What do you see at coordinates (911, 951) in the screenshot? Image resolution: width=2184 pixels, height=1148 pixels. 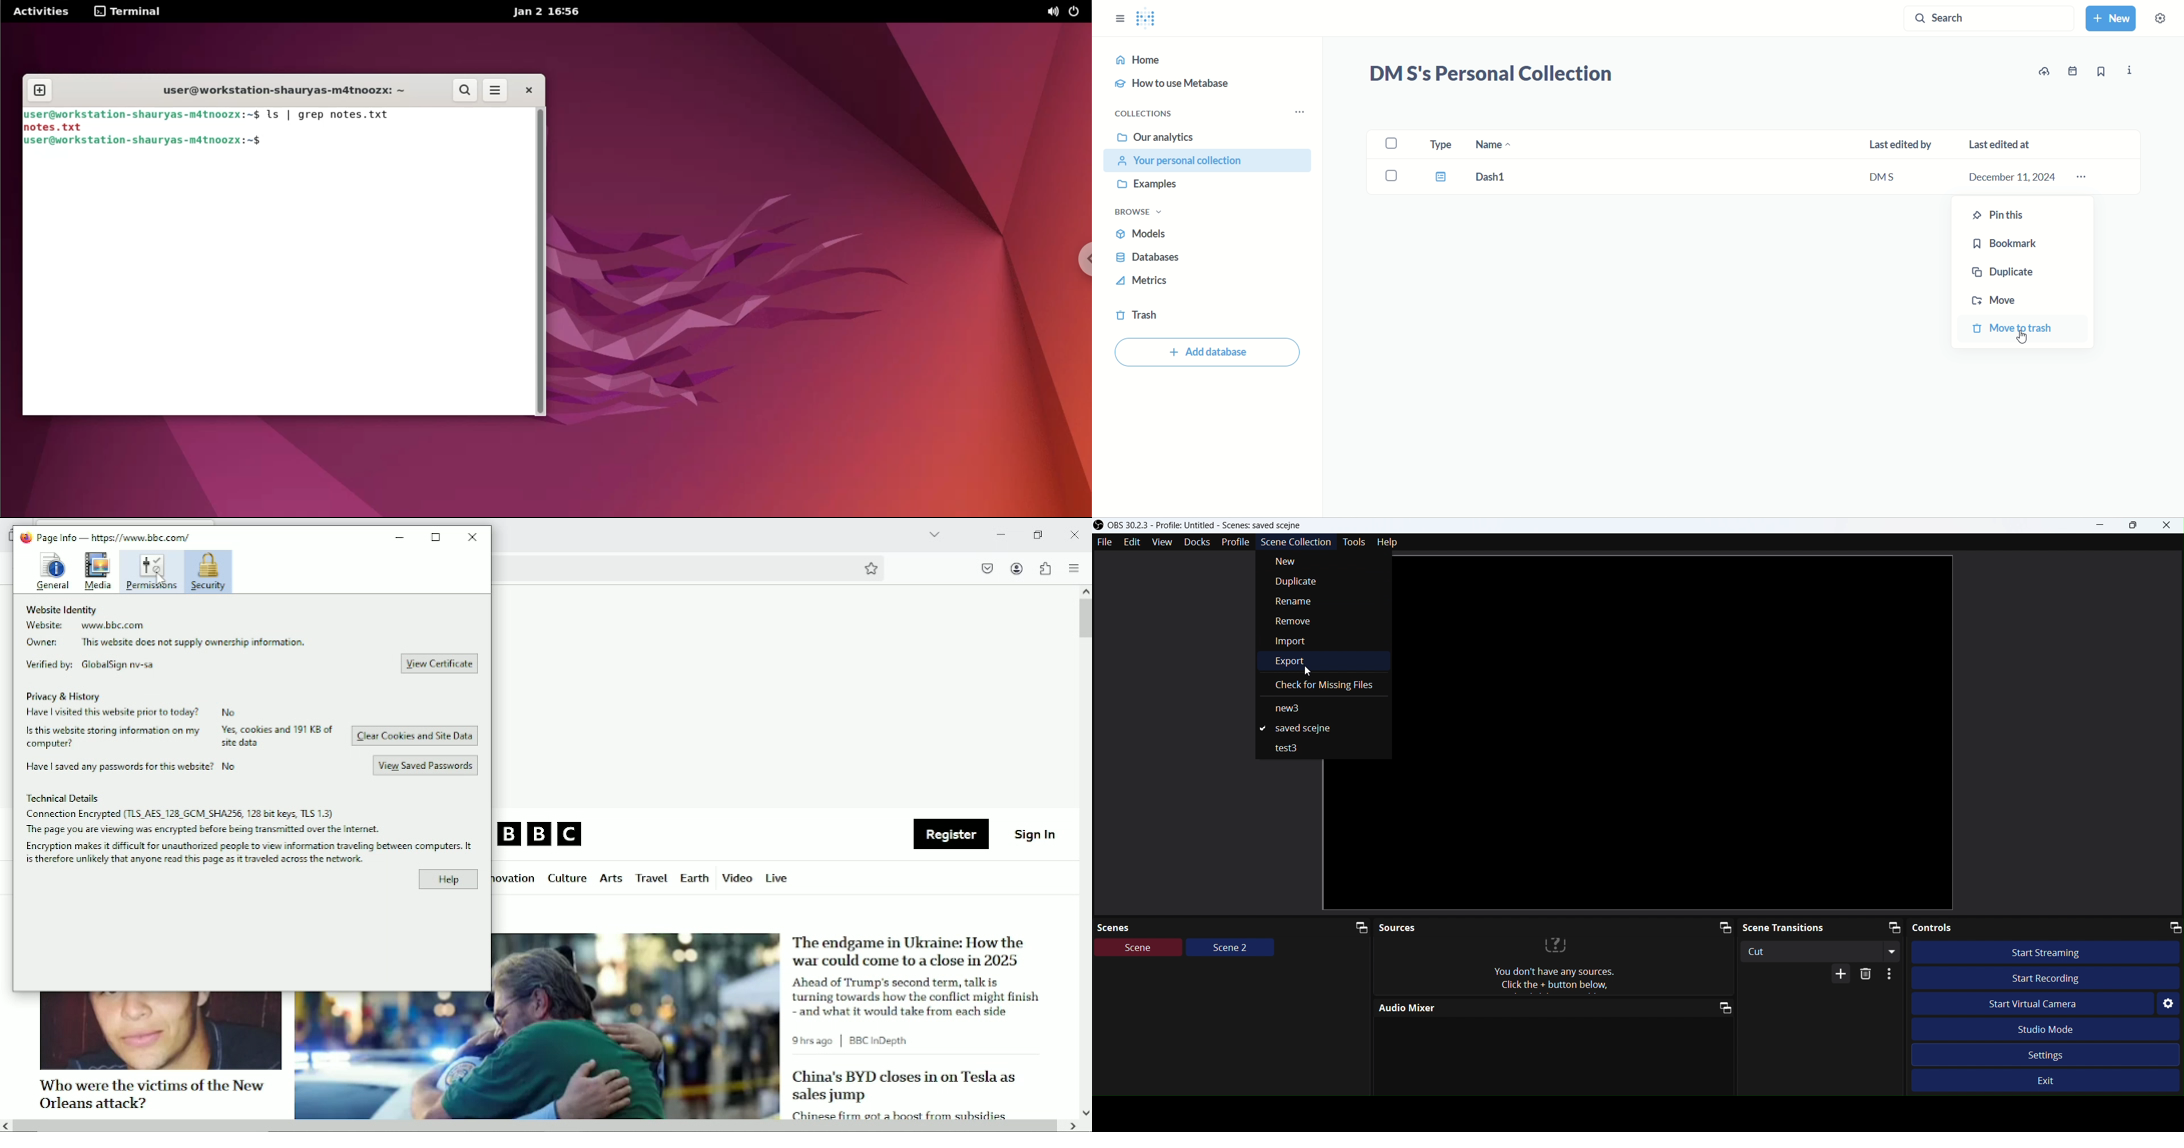 I see `The endgame in Ukraine: How the war could come to a close in 2025` at bounding box center [911, 951].